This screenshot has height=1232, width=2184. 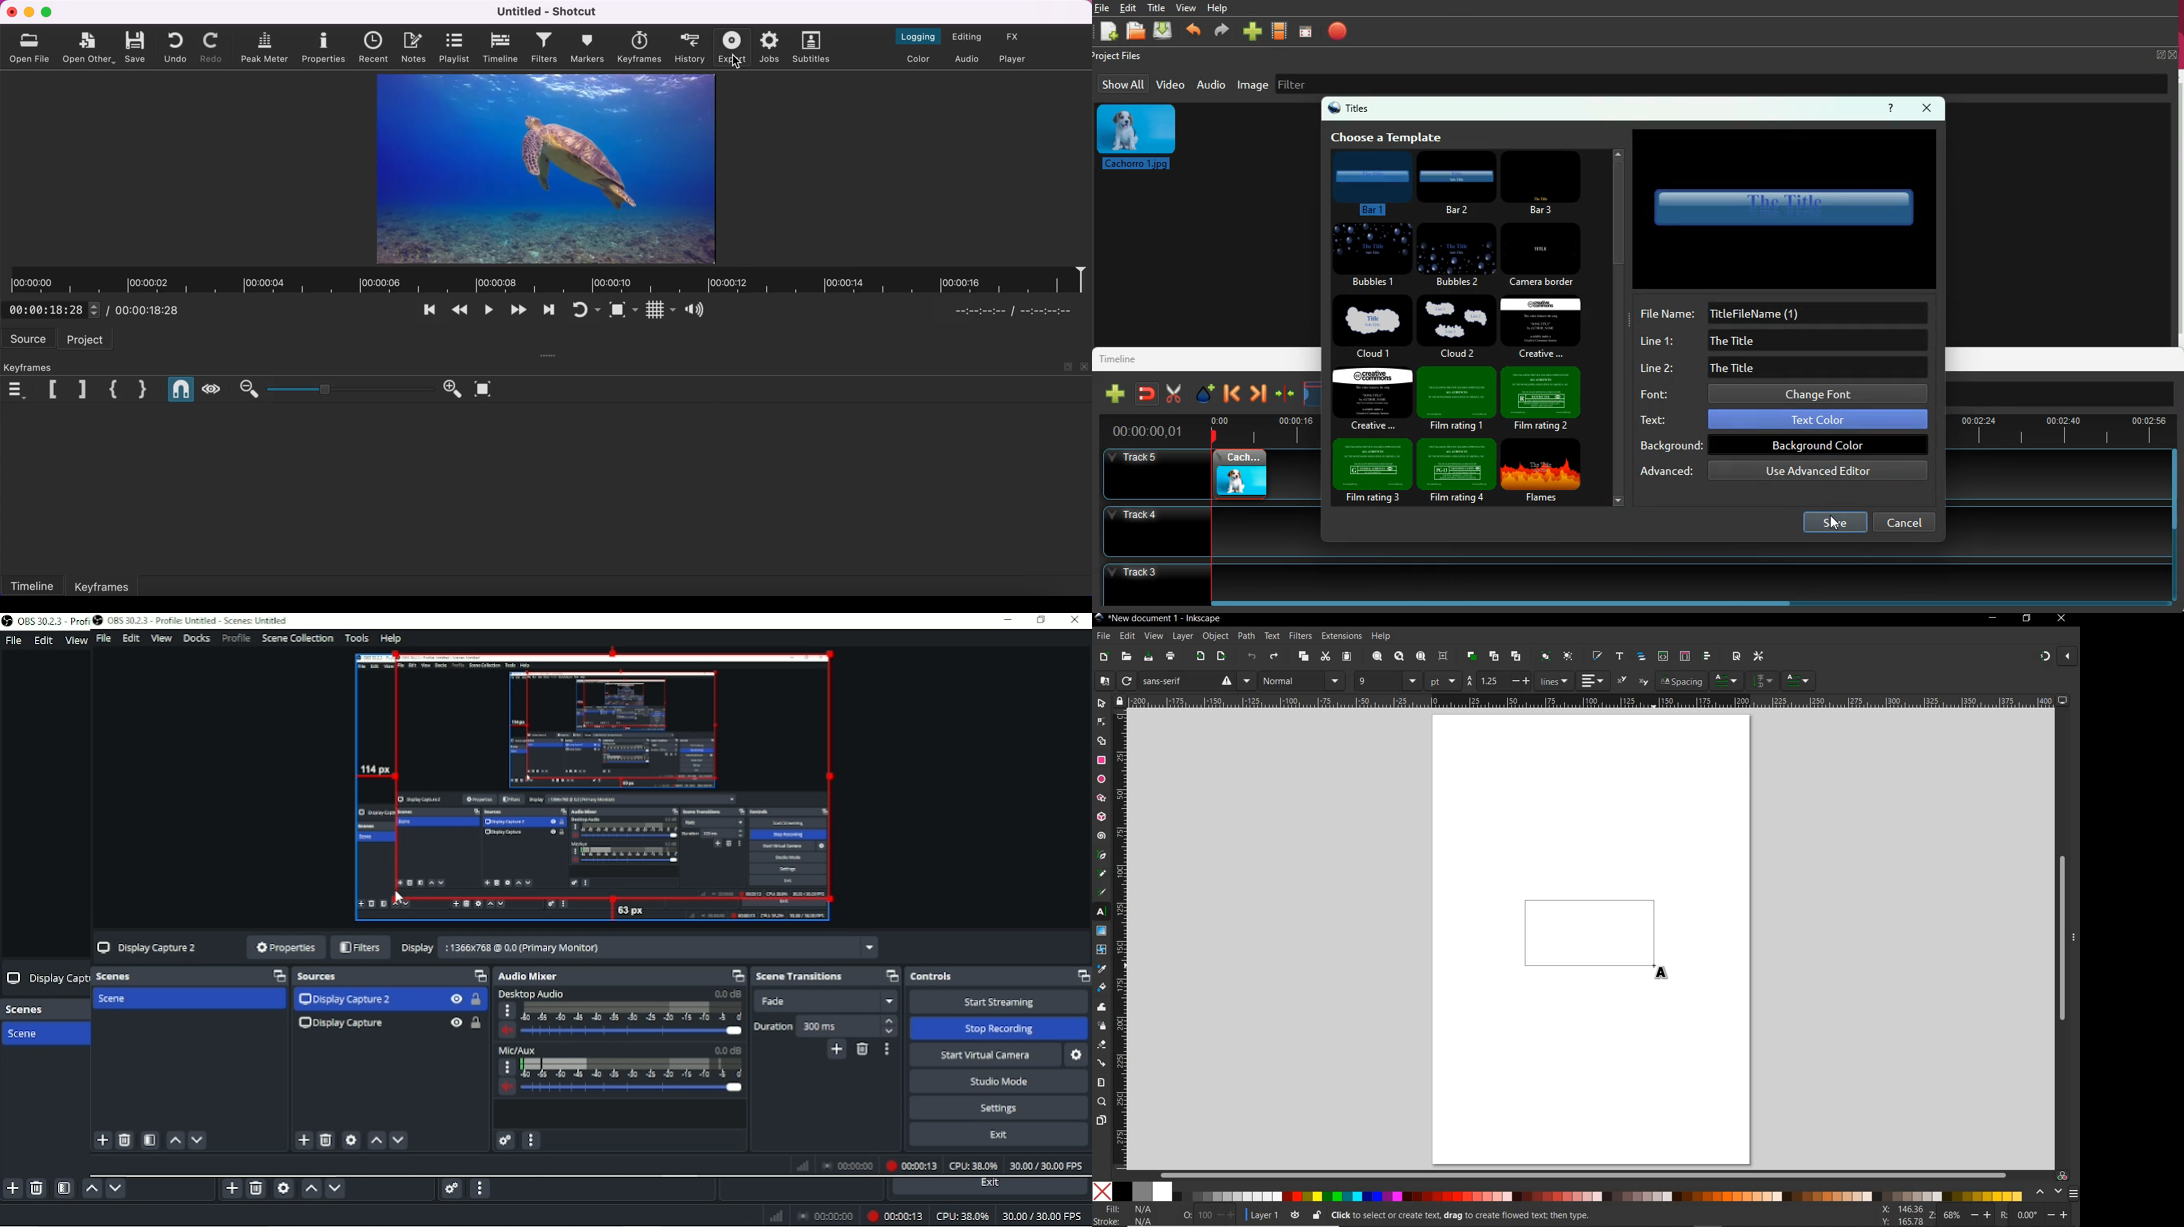 I want to click on Open scene filters, so click(x=65, y=1188).